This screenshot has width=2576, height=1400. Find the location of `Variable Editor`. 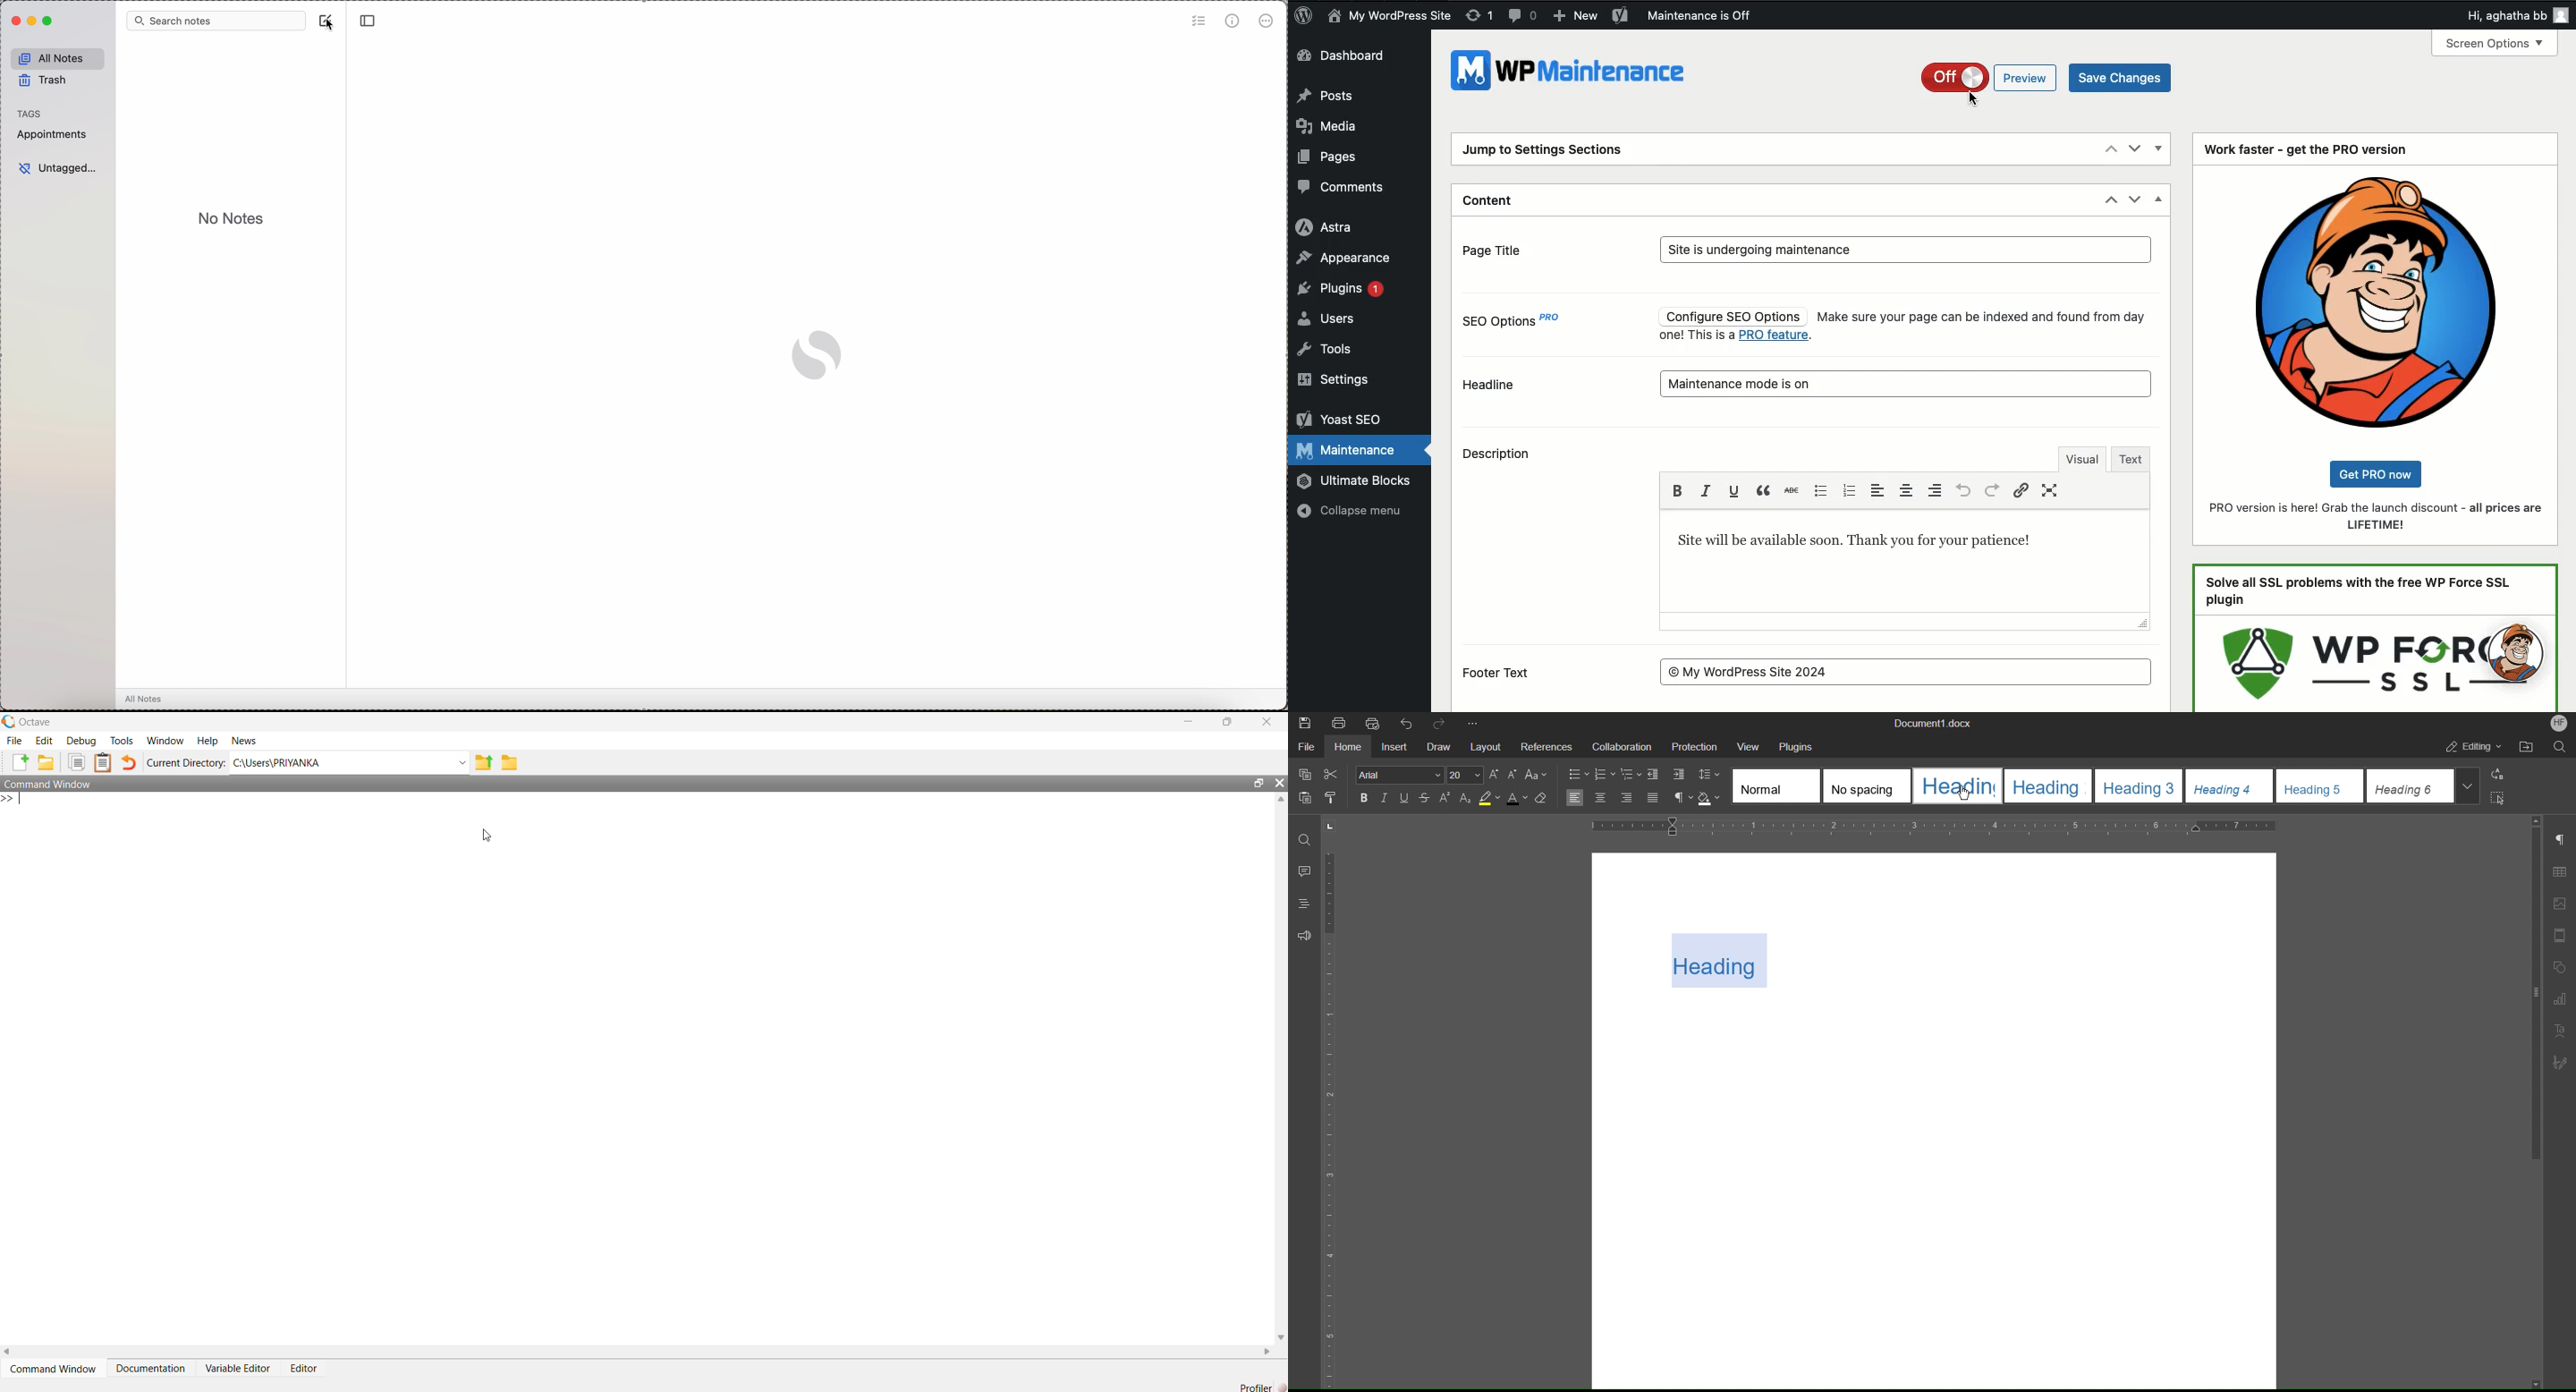

Variable Editor is located at coordinates (240, 1368).